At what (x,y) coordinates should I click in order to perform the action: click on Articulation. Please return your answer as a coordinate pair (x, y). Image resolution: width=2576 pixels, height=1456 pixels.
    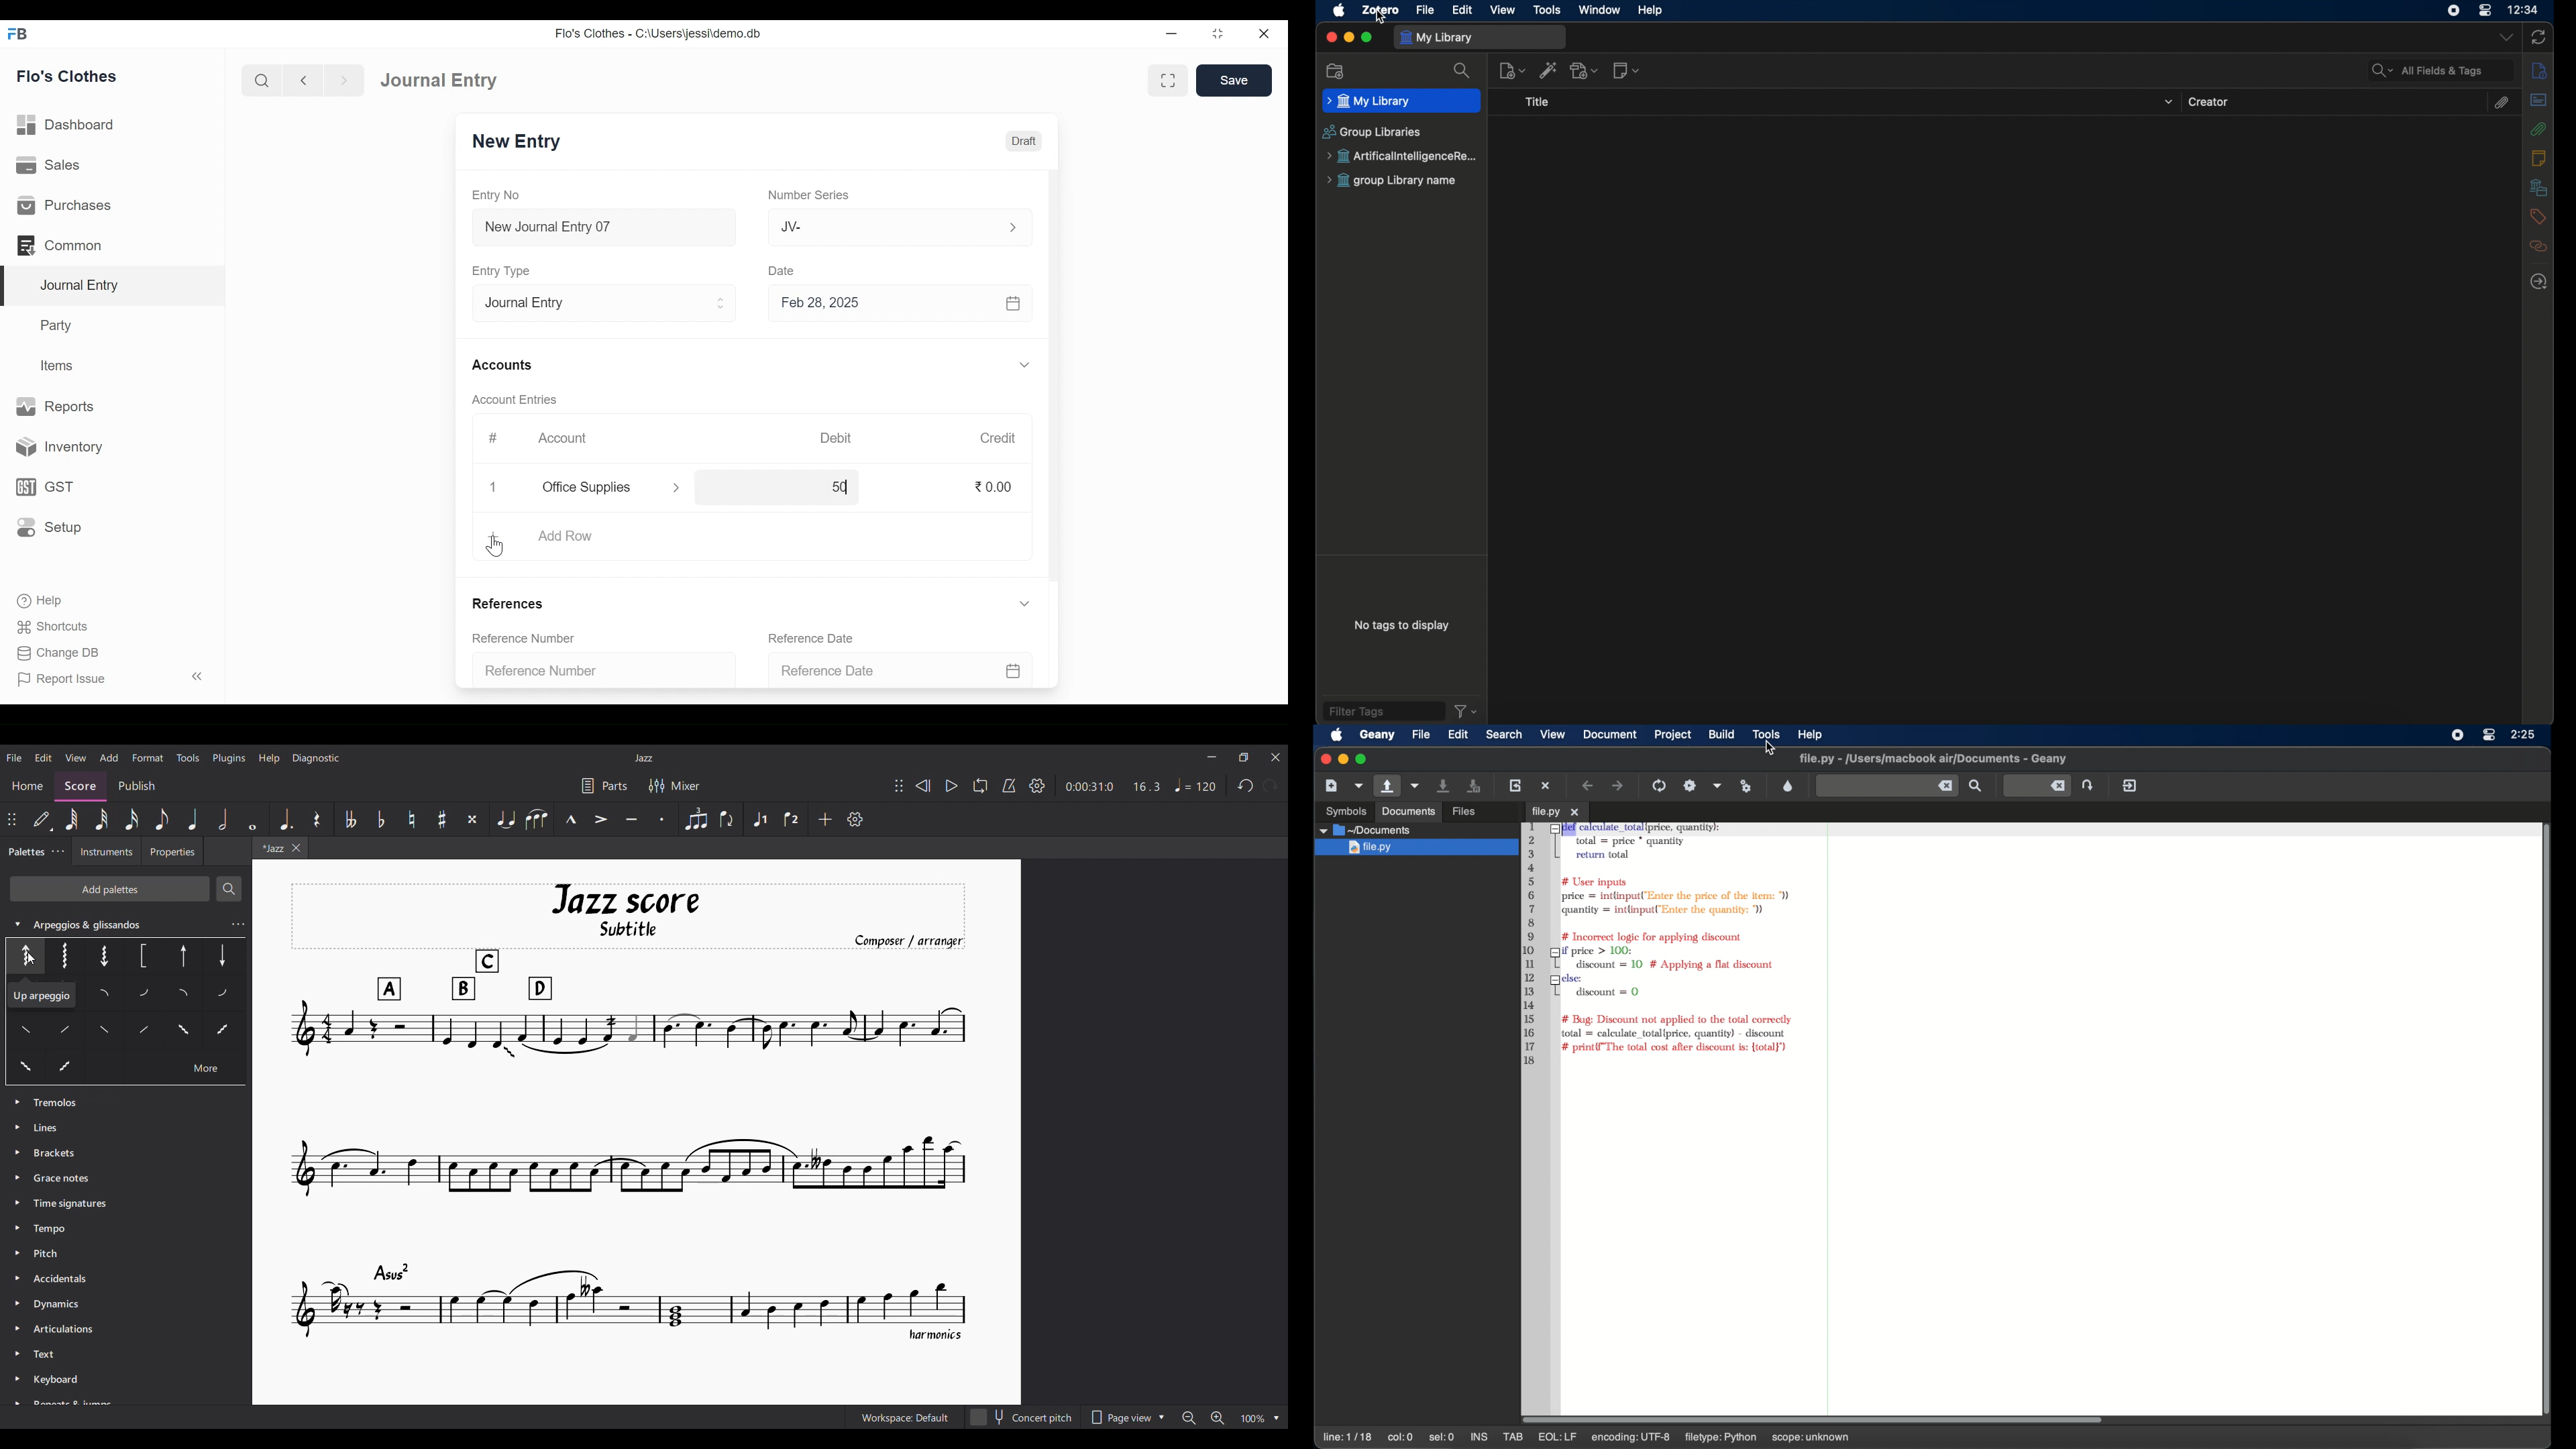
    Looking at the image, I should click on (67, 1331).